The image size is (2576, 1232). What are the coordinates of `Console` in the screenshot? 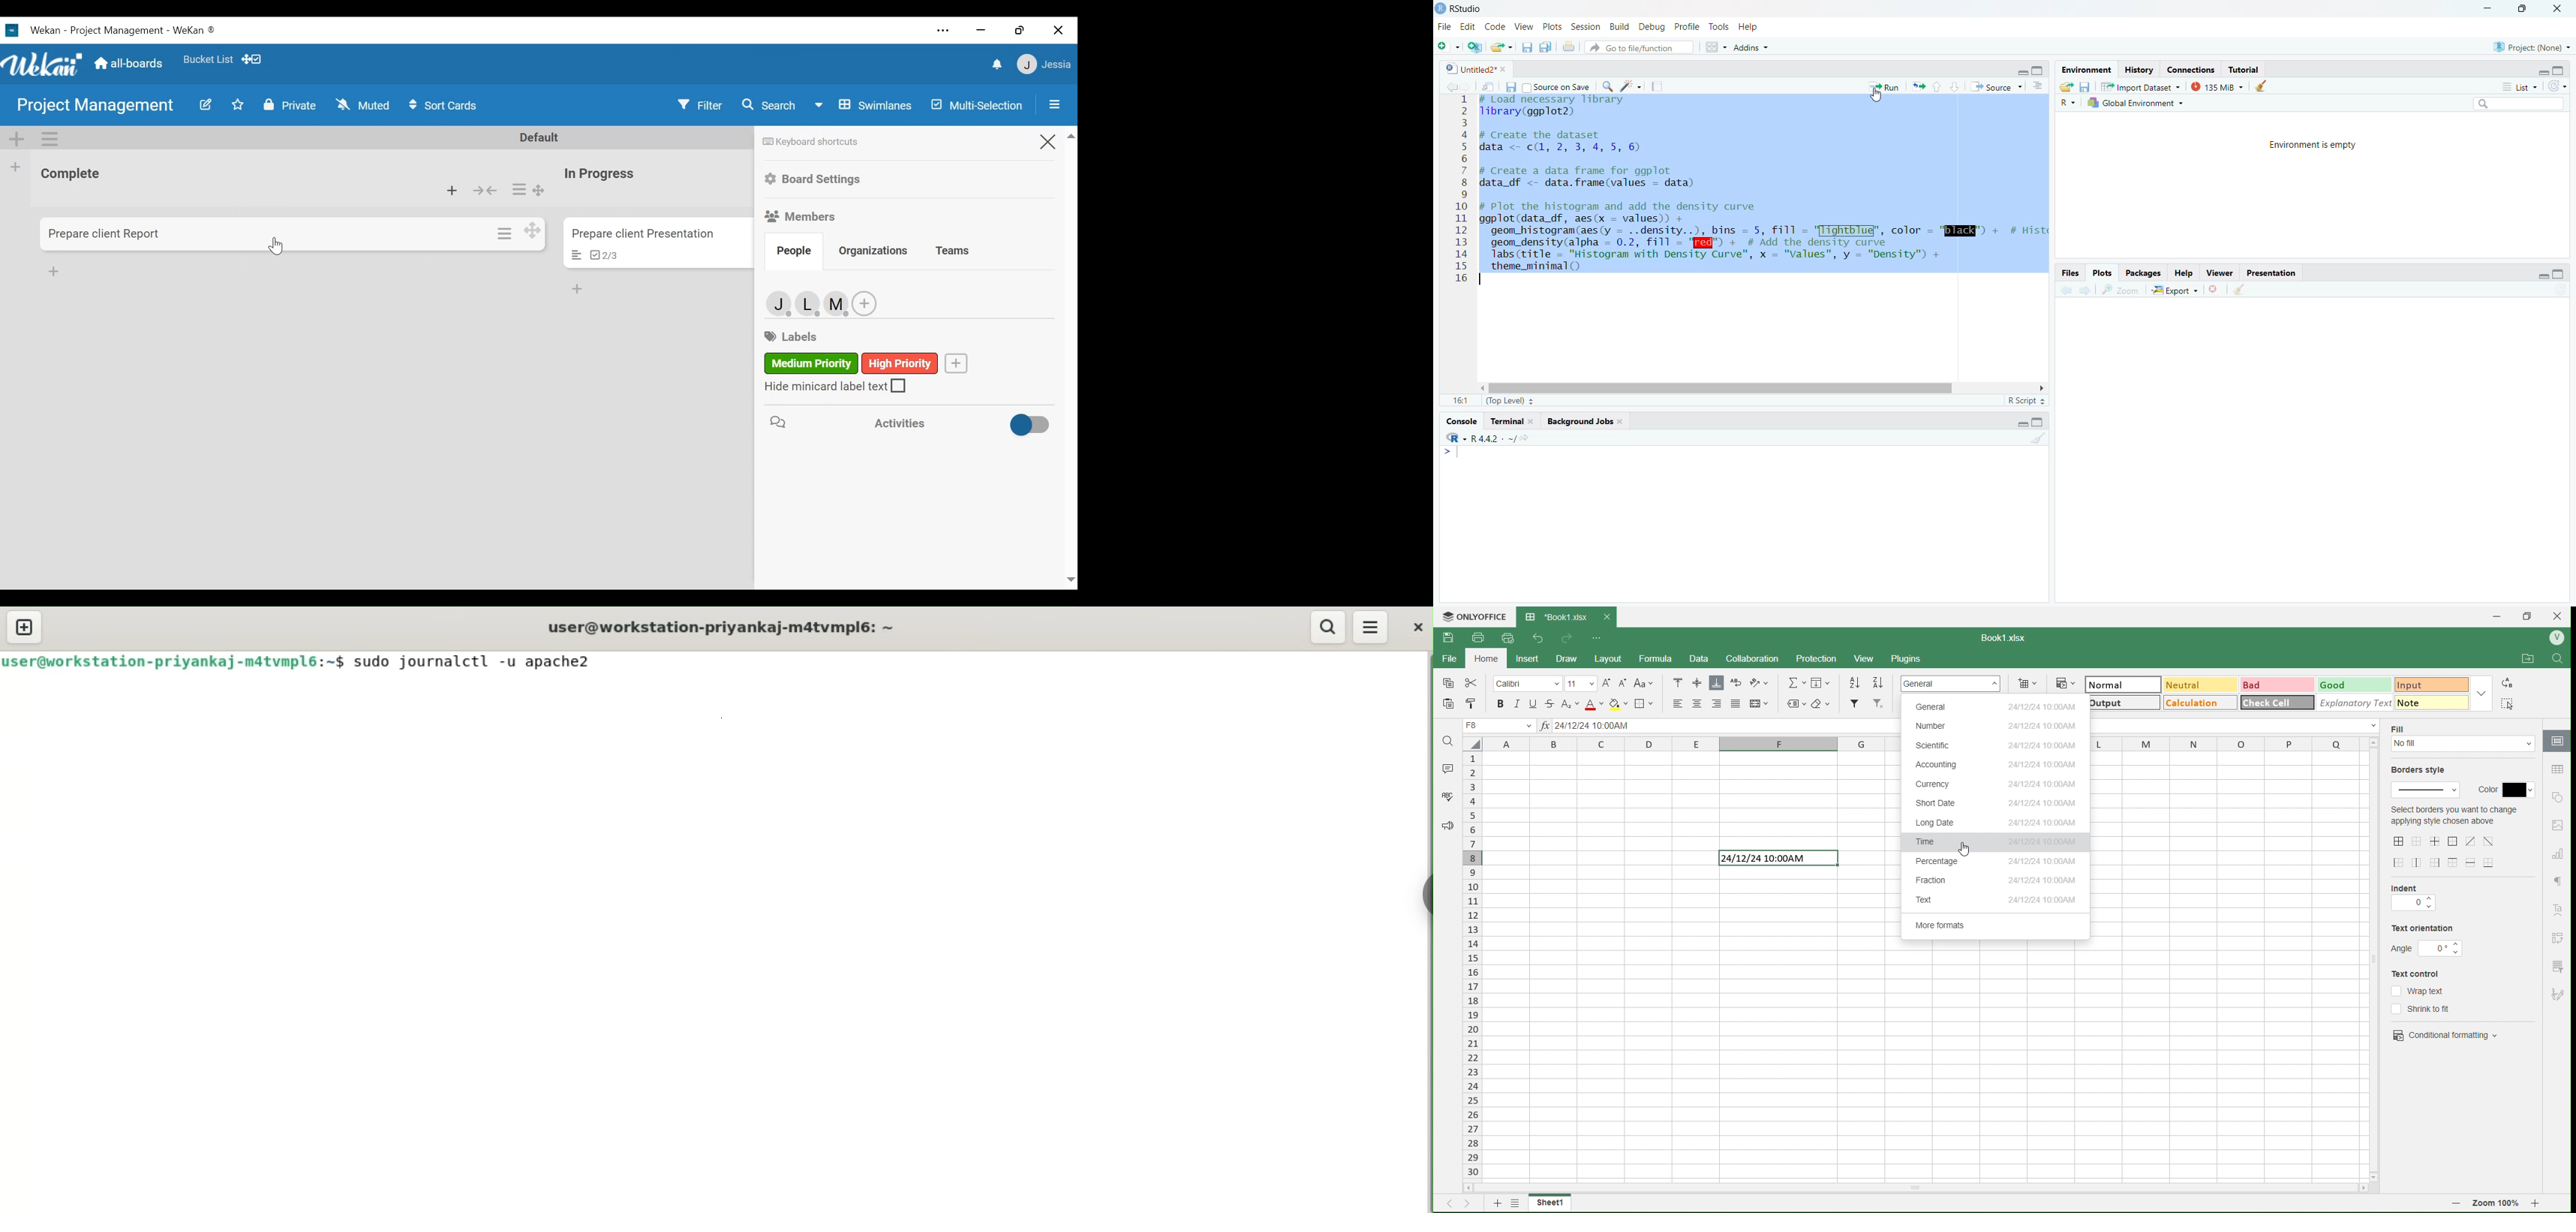 It's located at (1461, 420).